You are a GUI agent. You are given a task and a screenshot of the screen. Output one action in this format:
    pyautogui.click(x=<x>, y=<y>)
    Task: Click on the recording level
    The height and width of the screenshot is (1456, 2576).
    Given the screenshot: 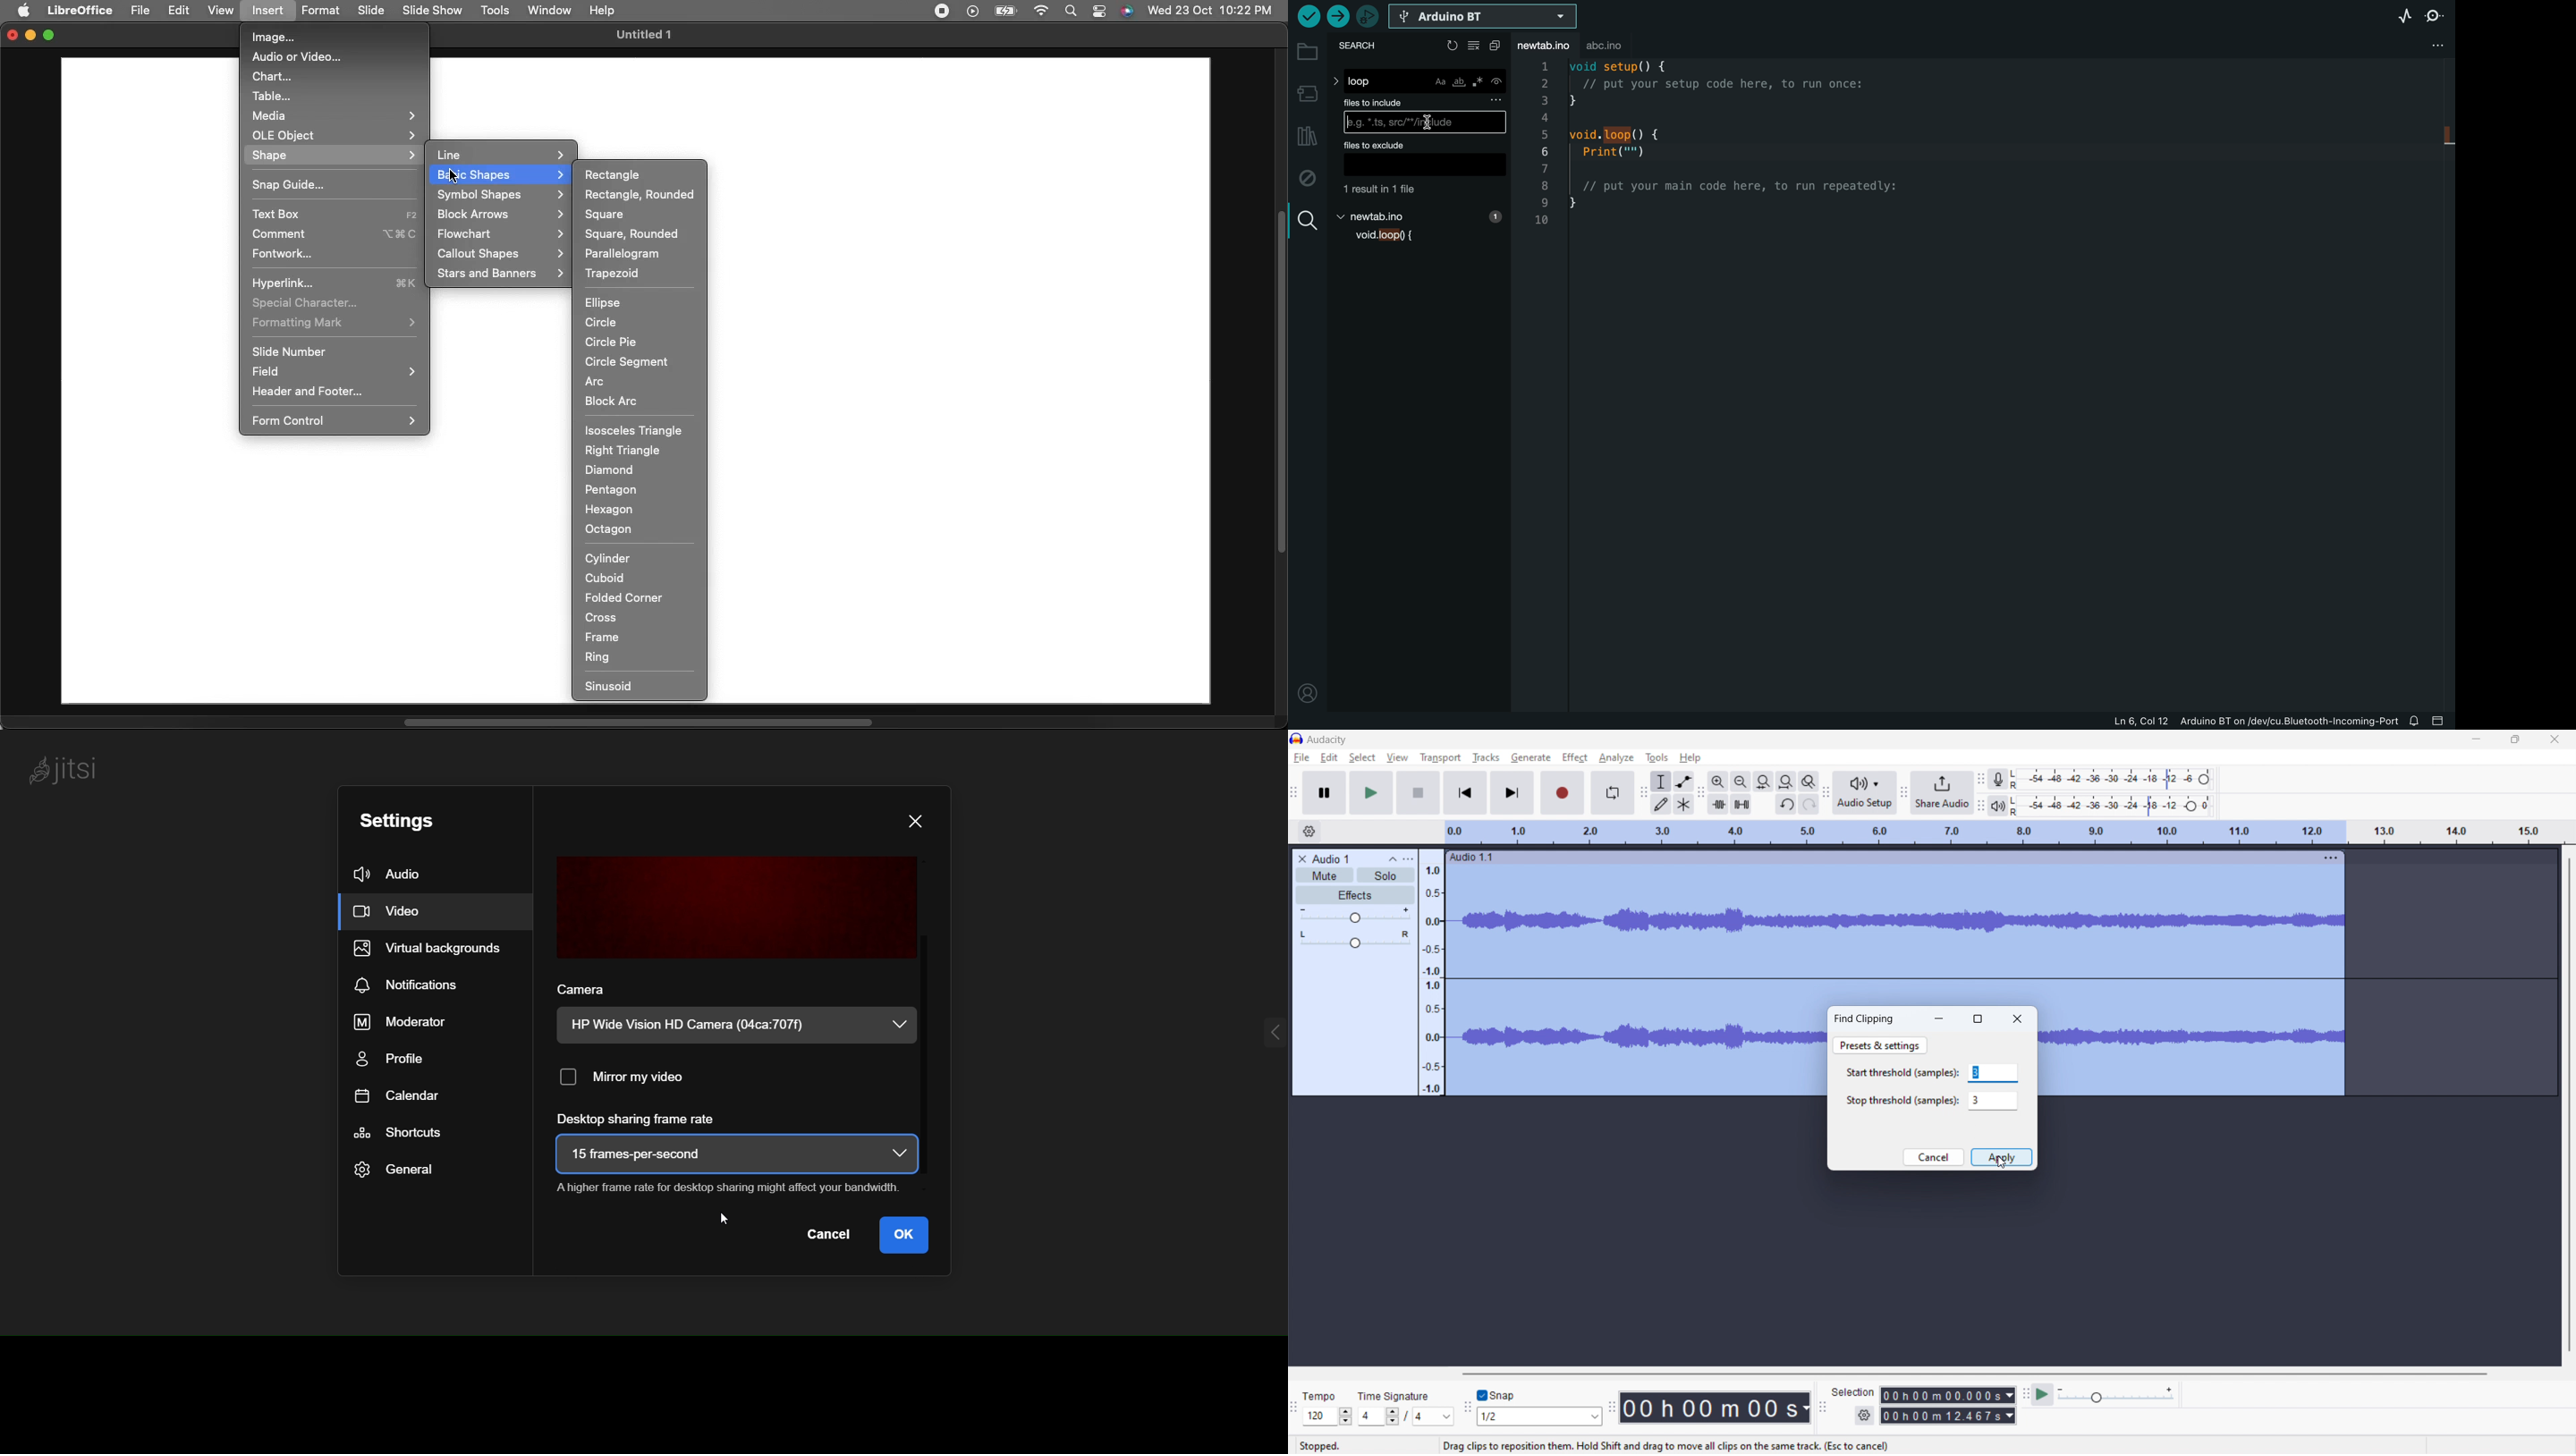 What is the action you would take?
    pyautogui.click(x=2111, y=779)
    